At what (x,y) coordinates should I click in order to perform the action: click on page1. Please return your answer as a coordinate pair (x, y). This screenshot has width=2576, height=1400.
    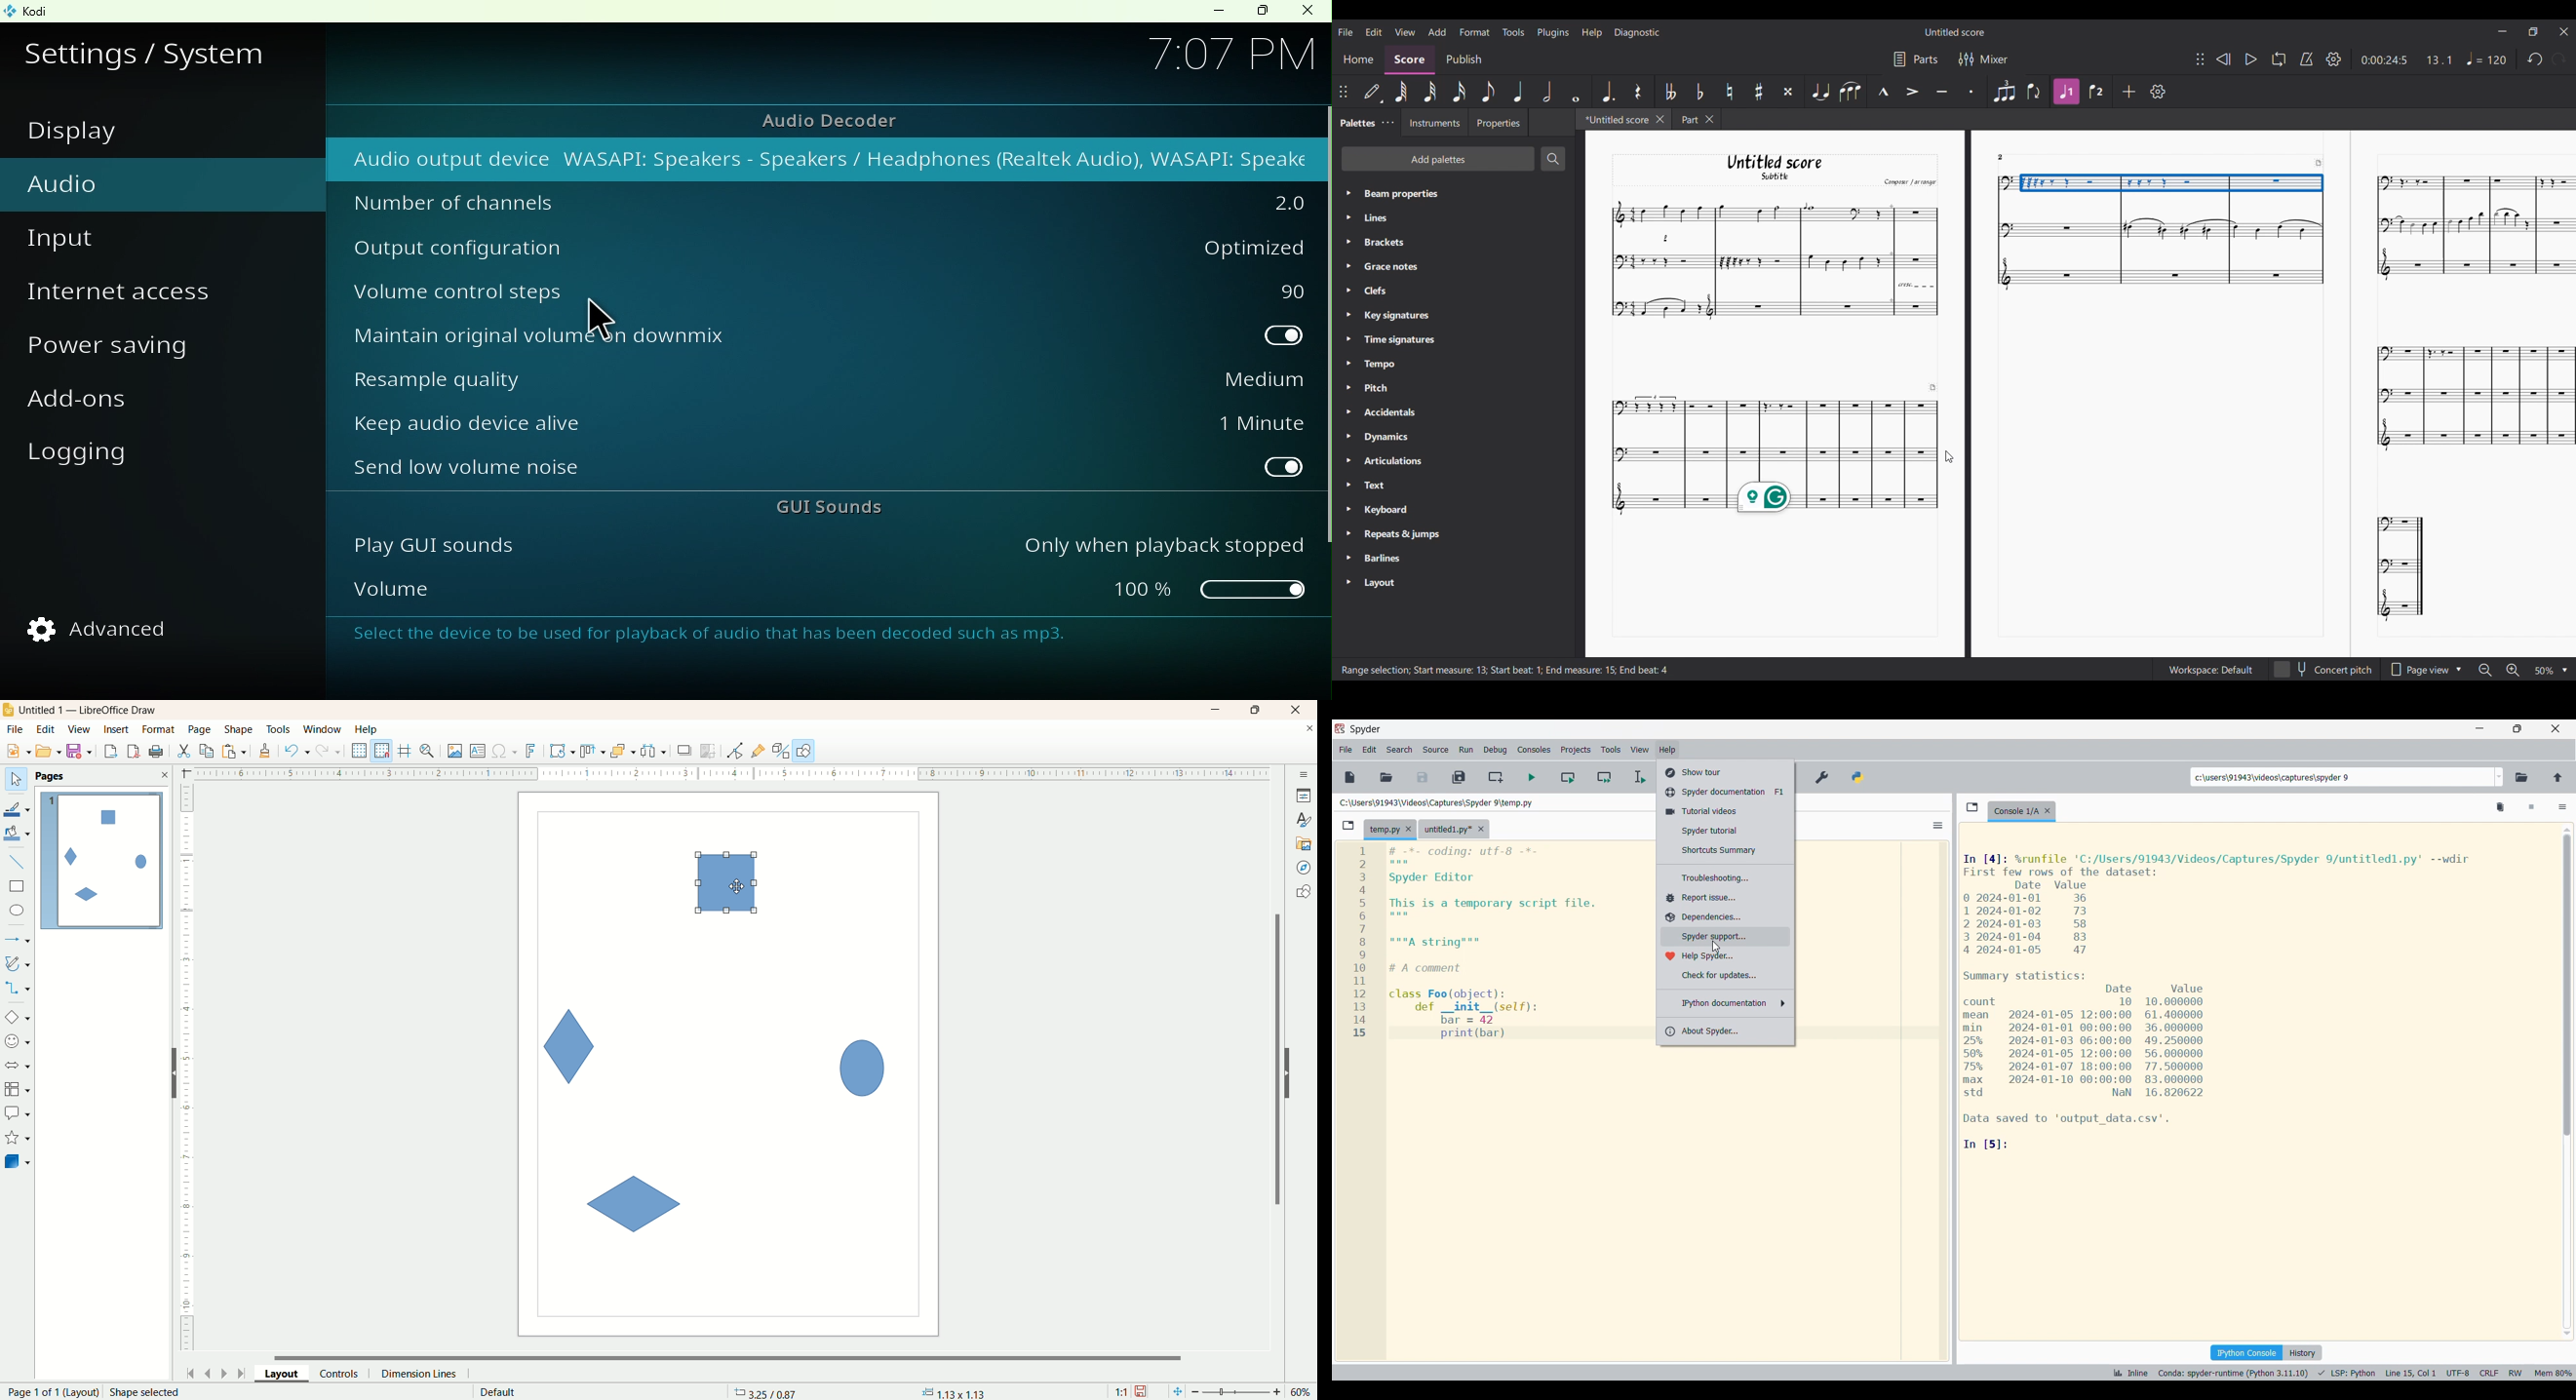
    Looking at the image, I should click on (102, 861).